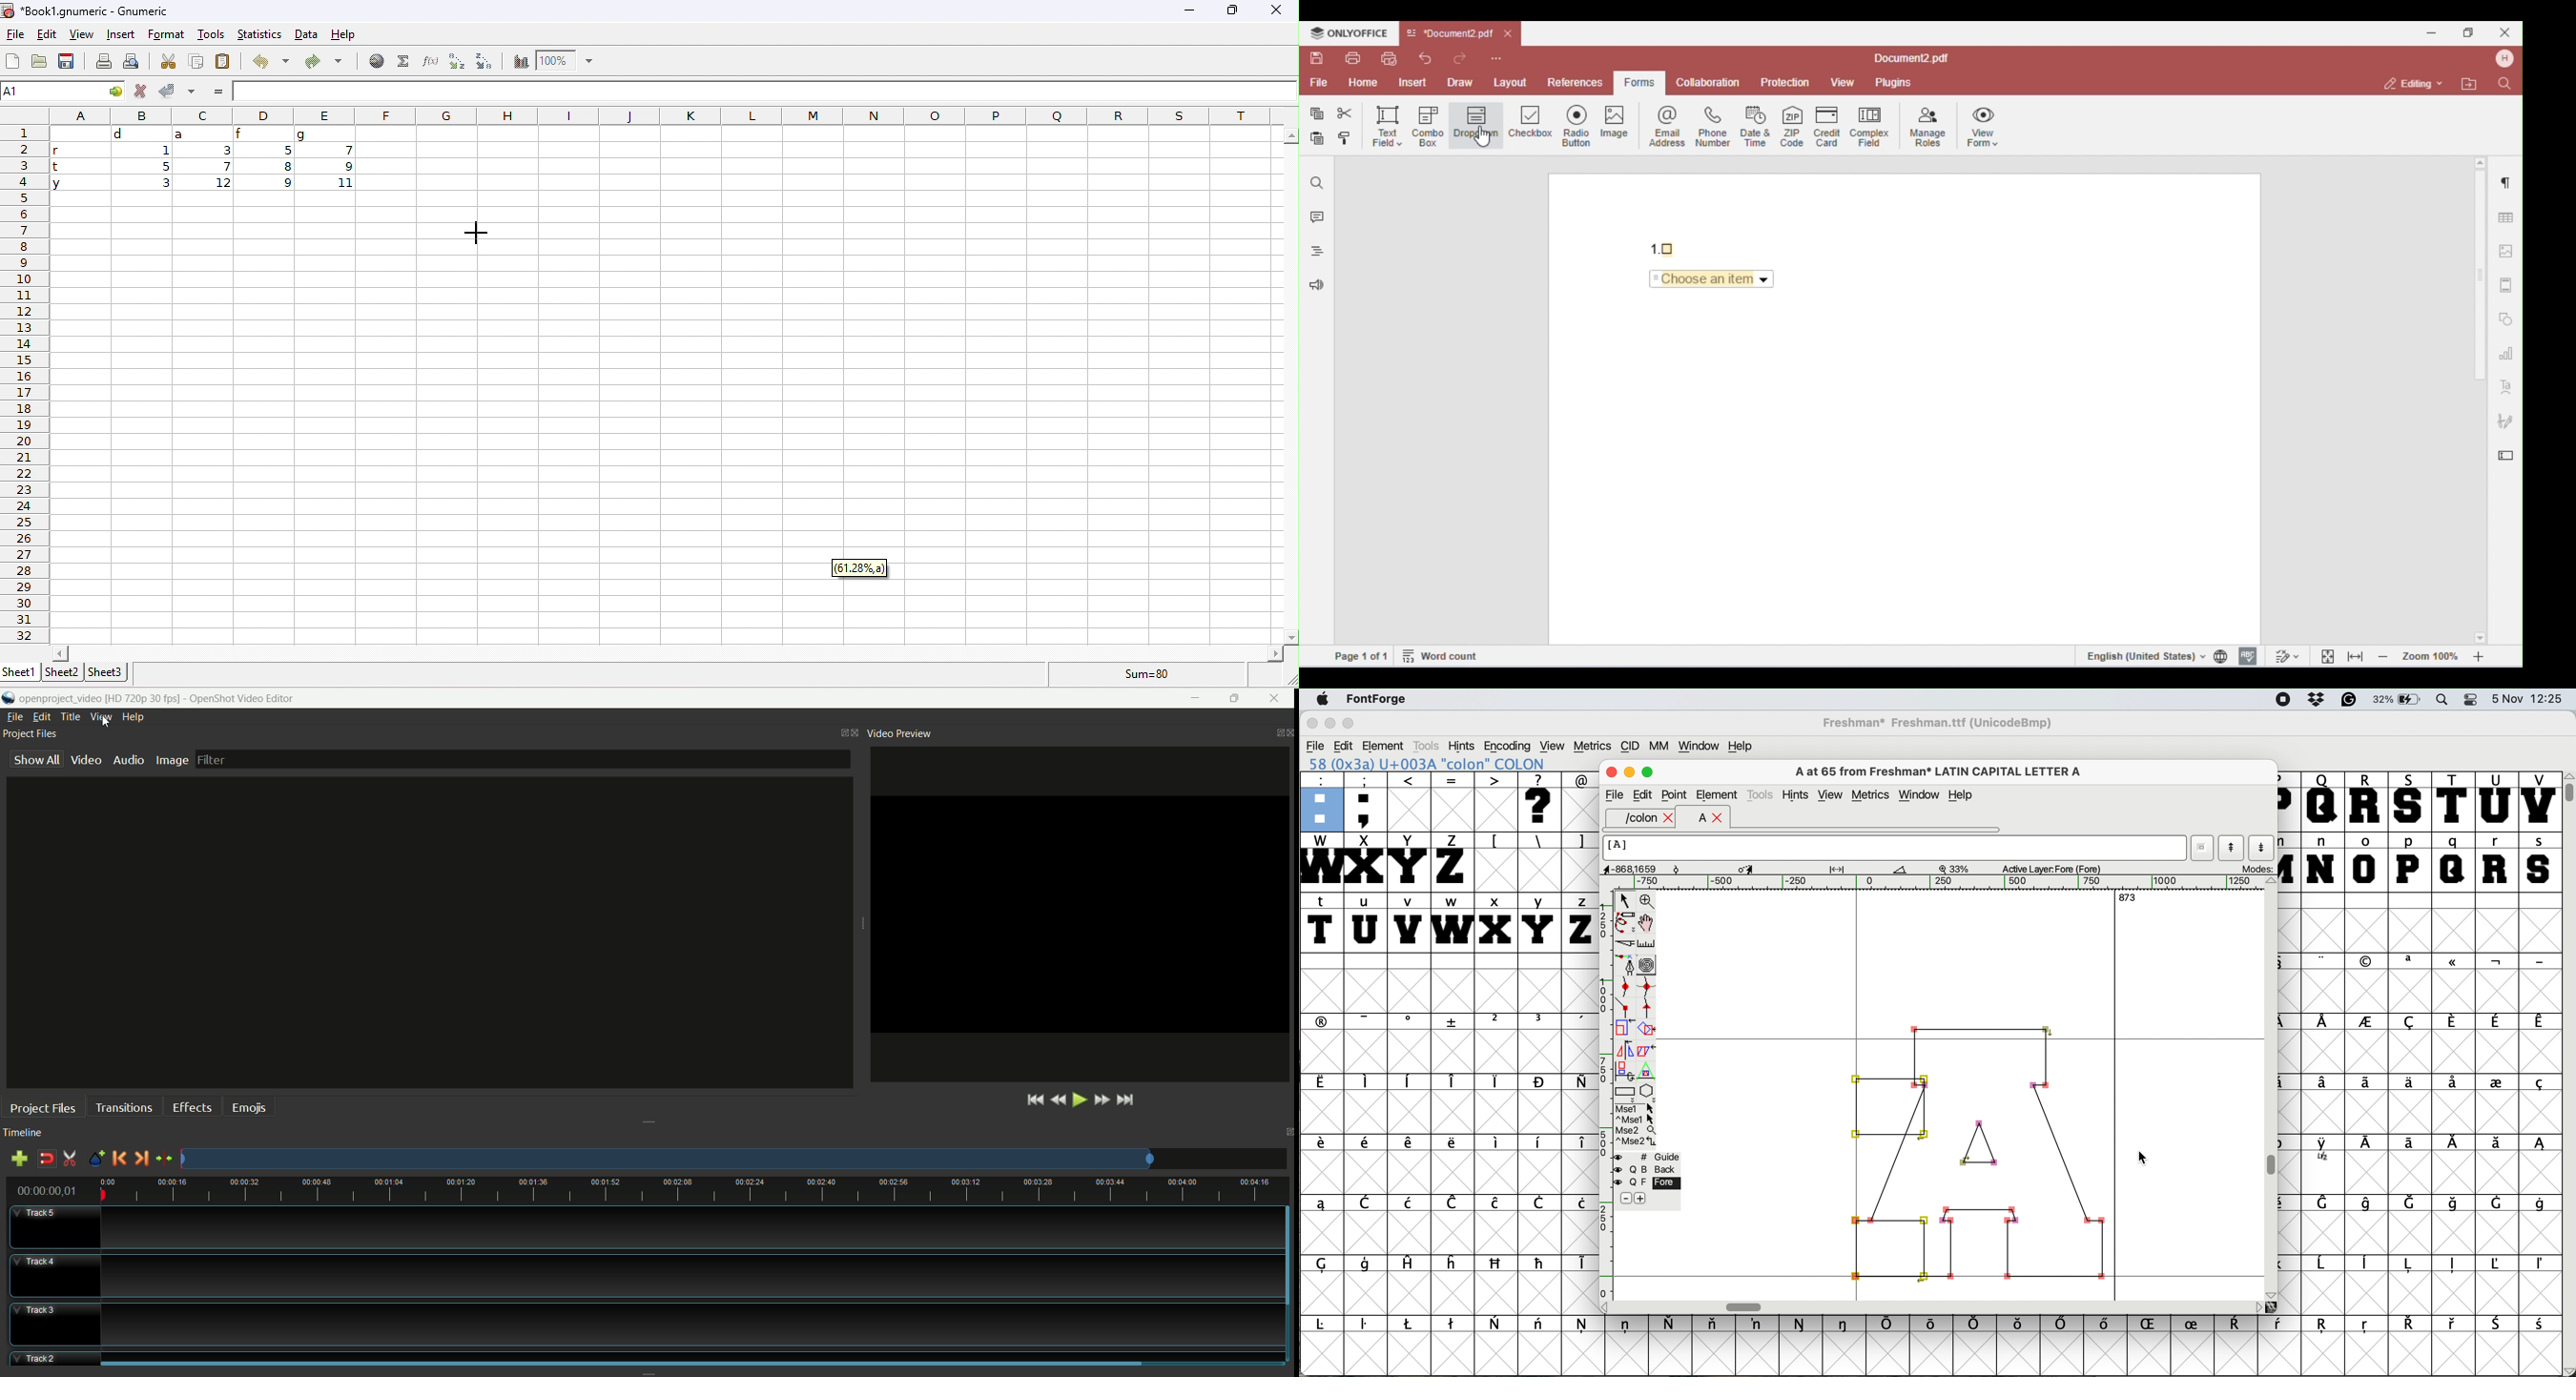 Image resolution: width=2576 pixels, height=1400 pixels. Describe the element at coordinates (1976, 1323) in the screenshot. I see `symbol` at that location.